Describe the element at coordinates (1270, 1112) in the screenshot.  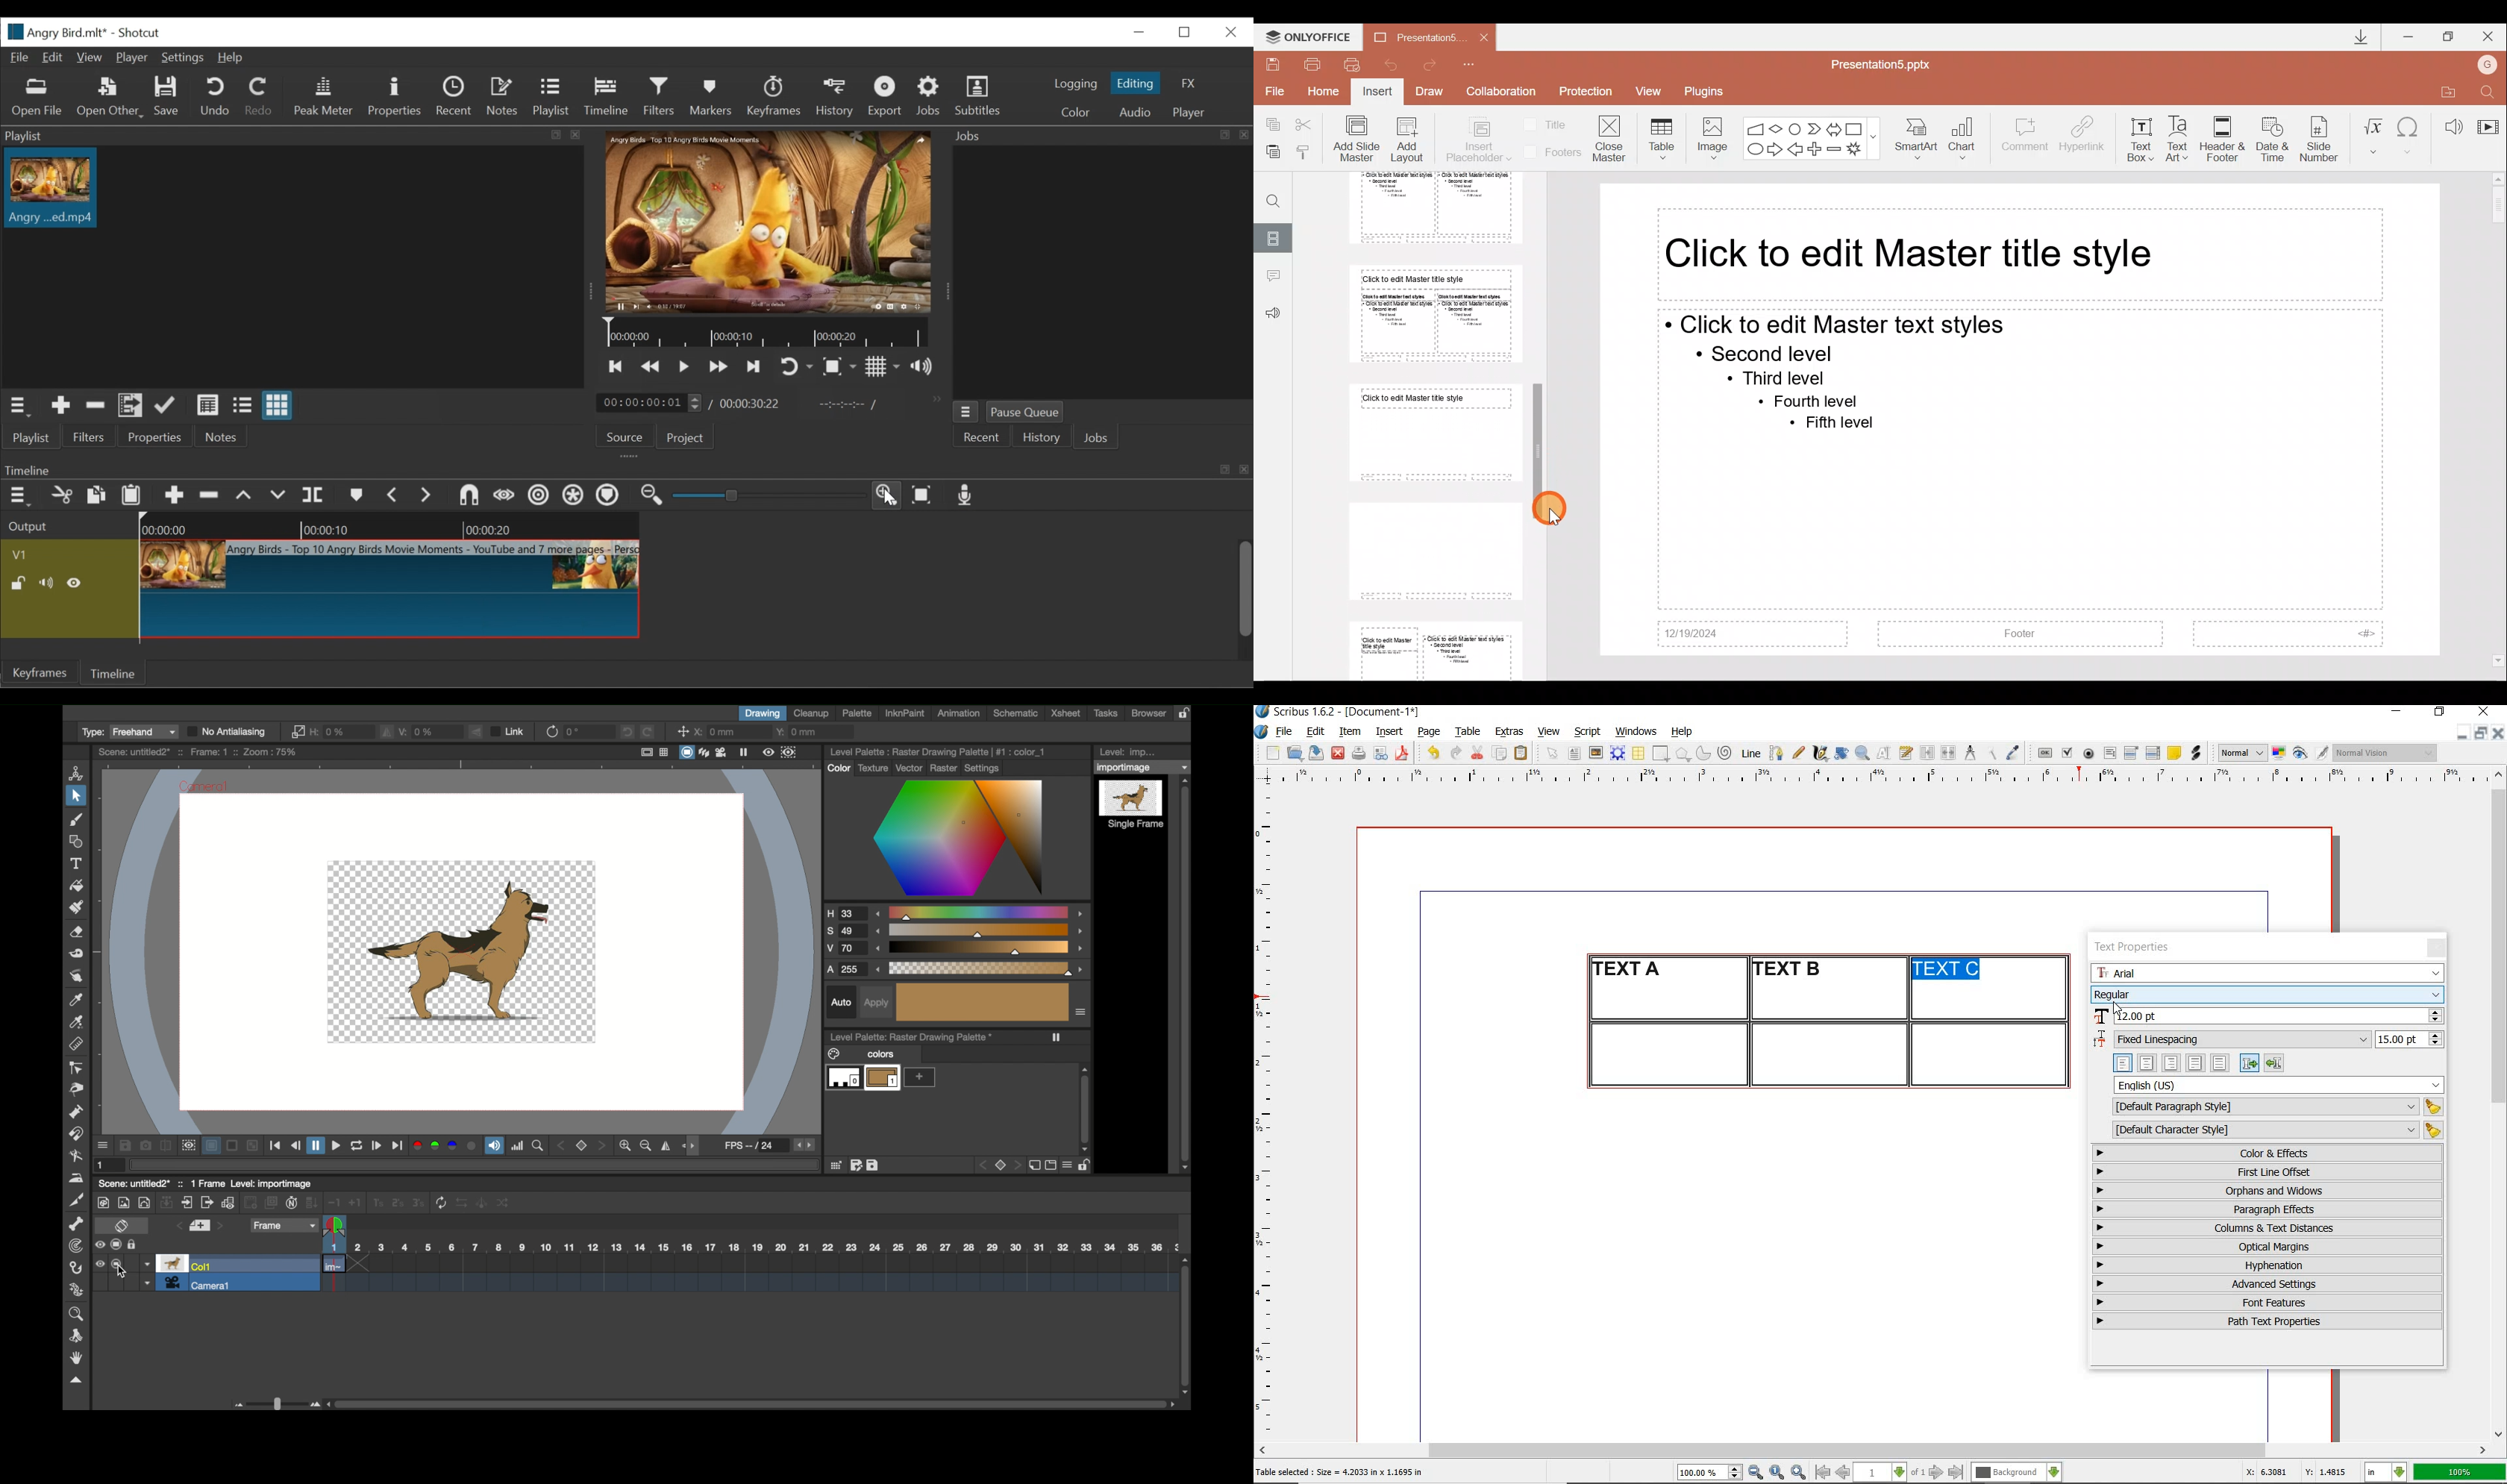
I see `ruler` at that location.